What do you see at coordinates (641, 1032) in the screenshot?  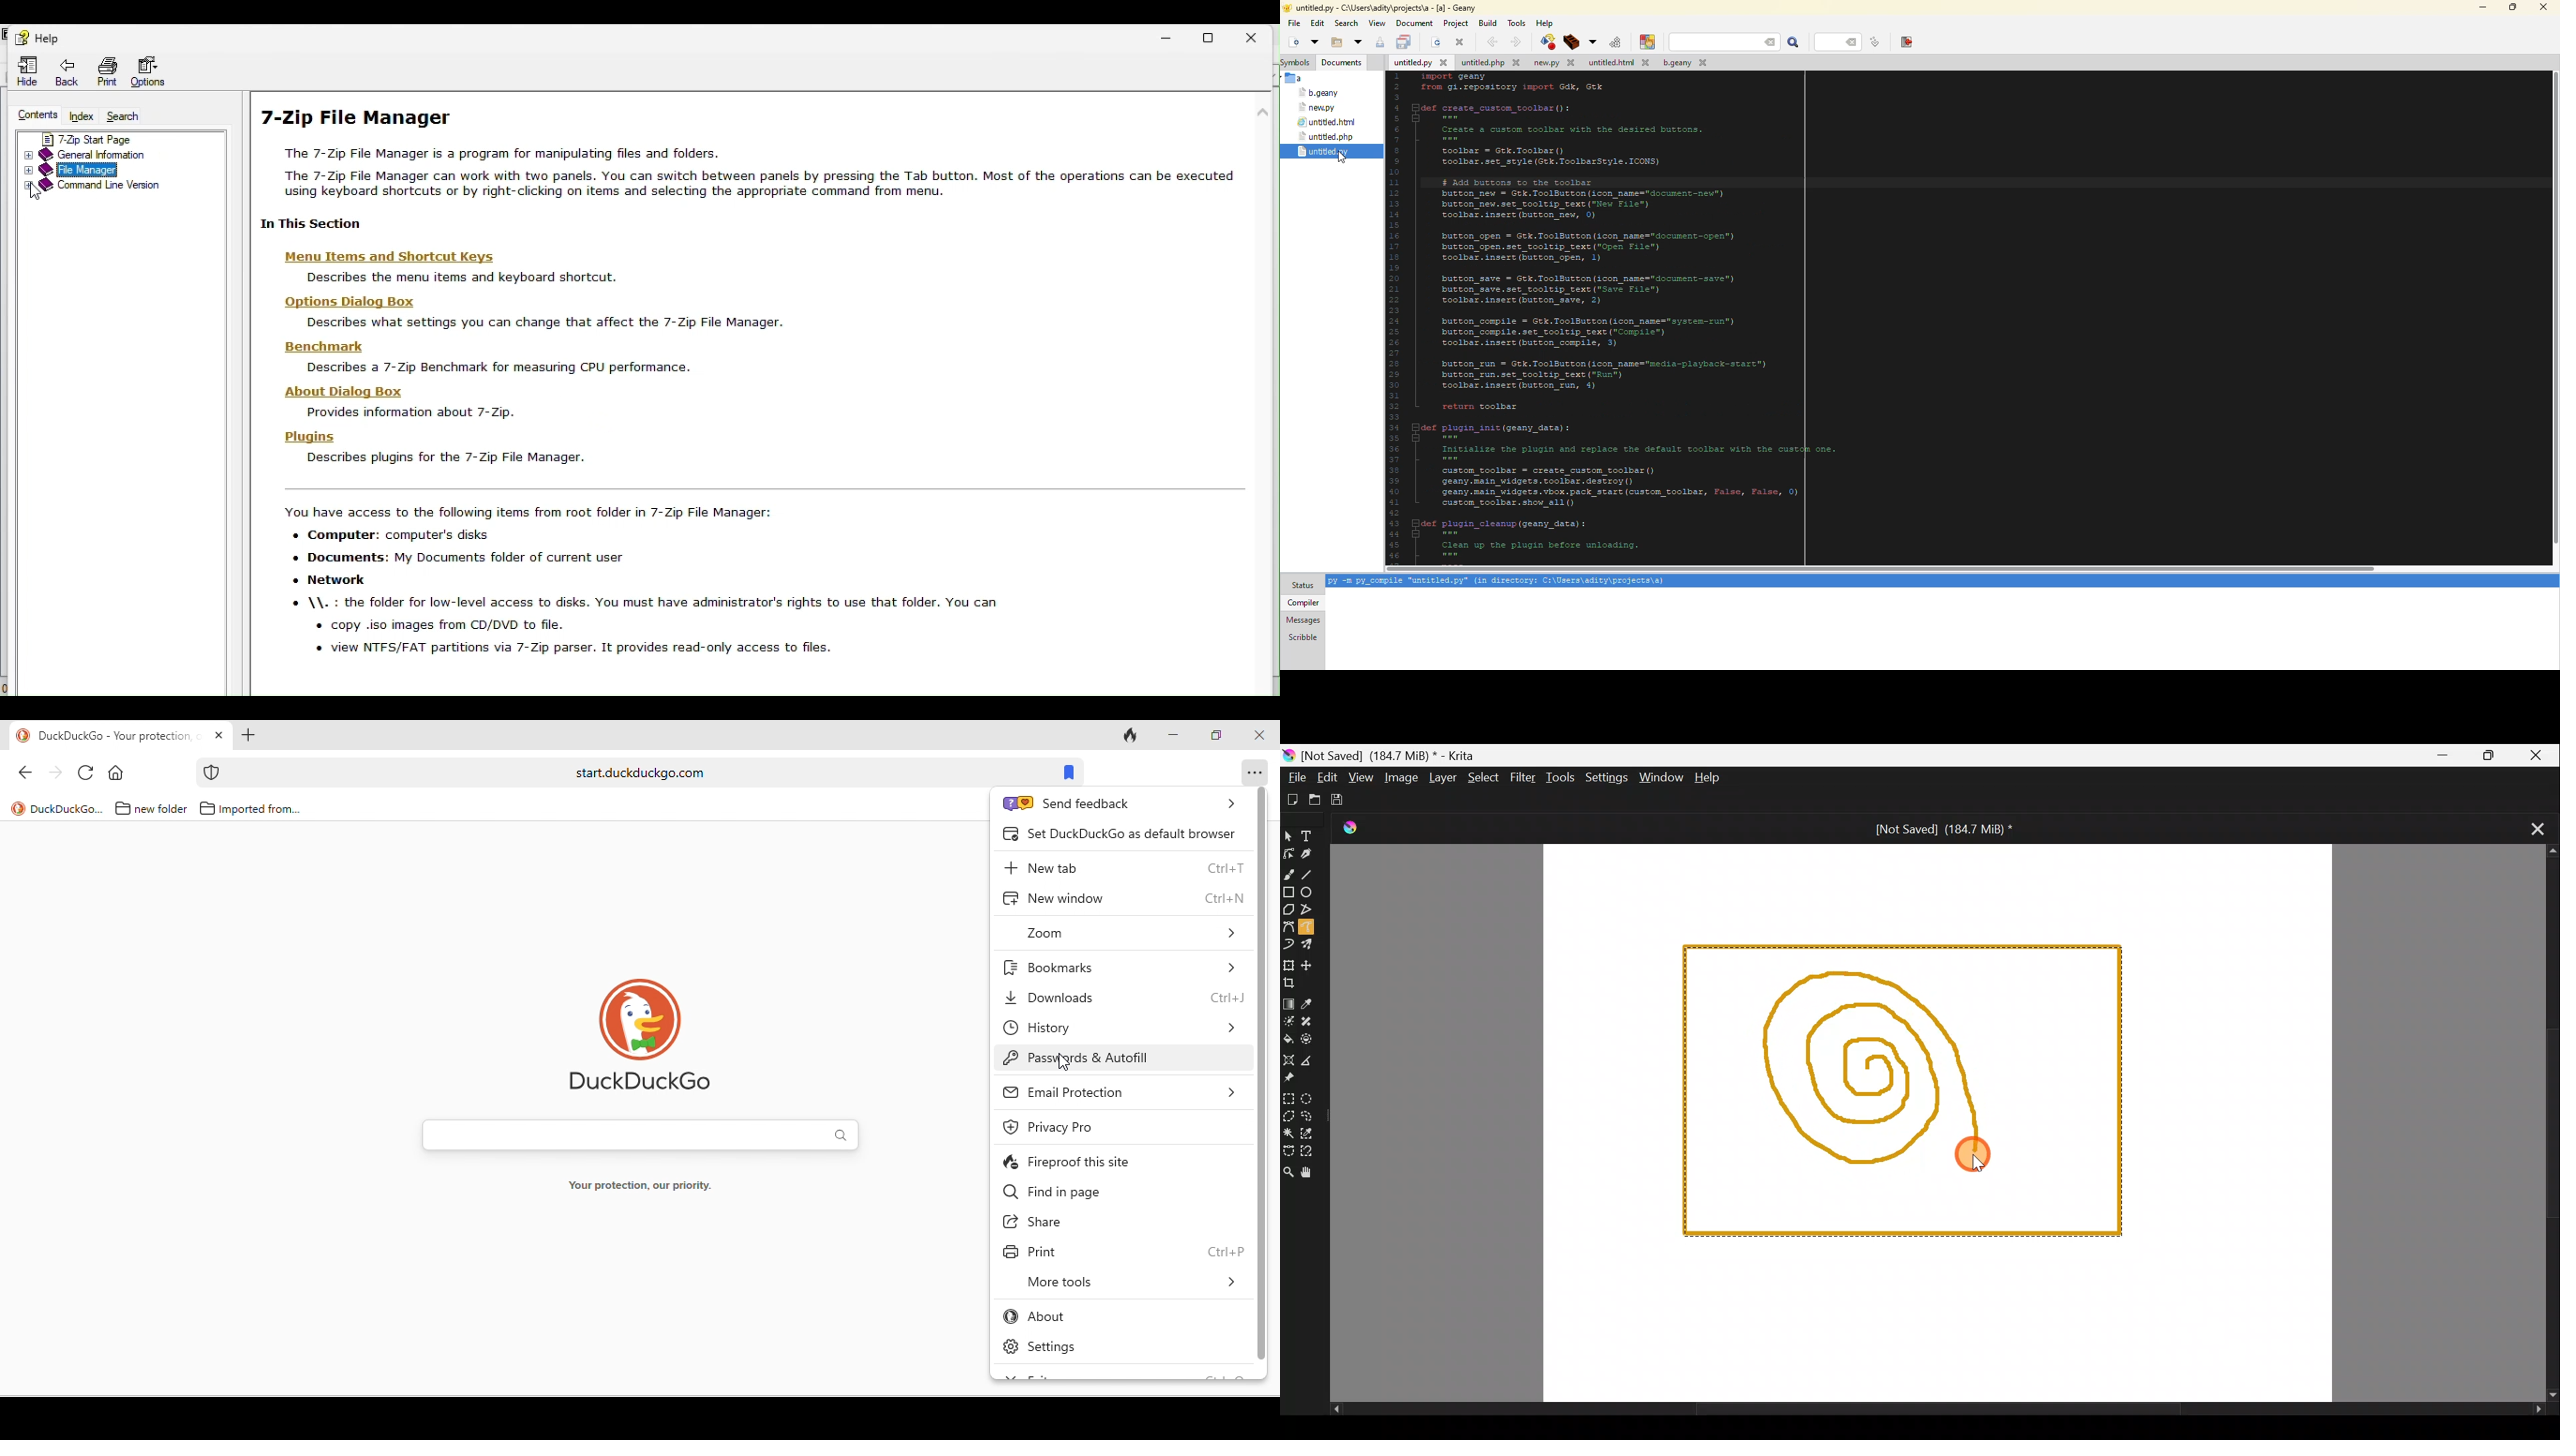 I see `duck duck go logo` at bounding box center [641, 1032].